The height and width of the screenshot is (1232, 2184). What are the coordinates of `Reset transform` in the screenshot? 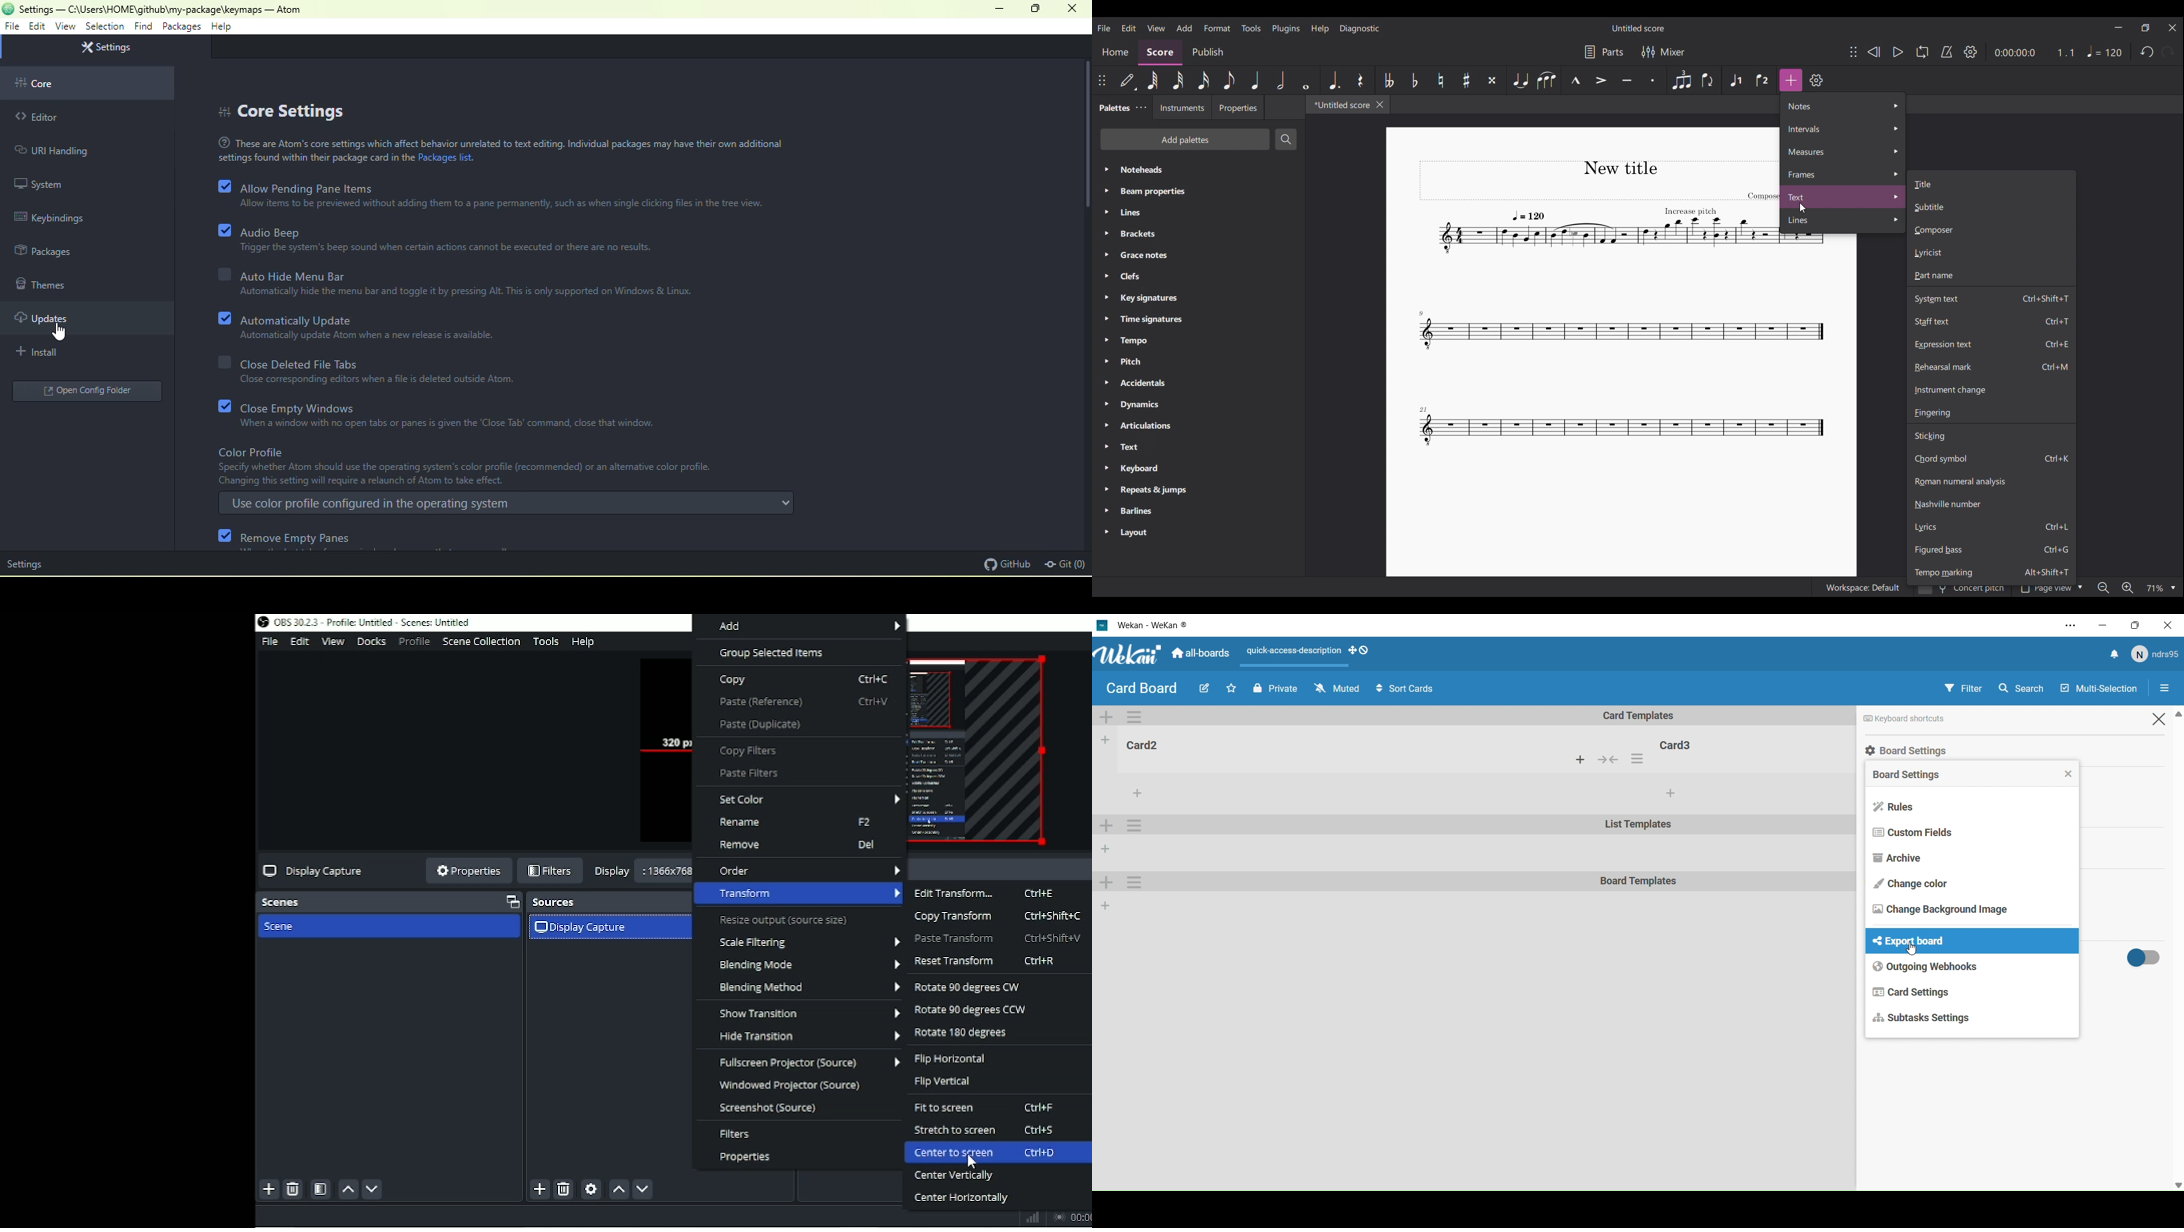 It's located at (987, 960).